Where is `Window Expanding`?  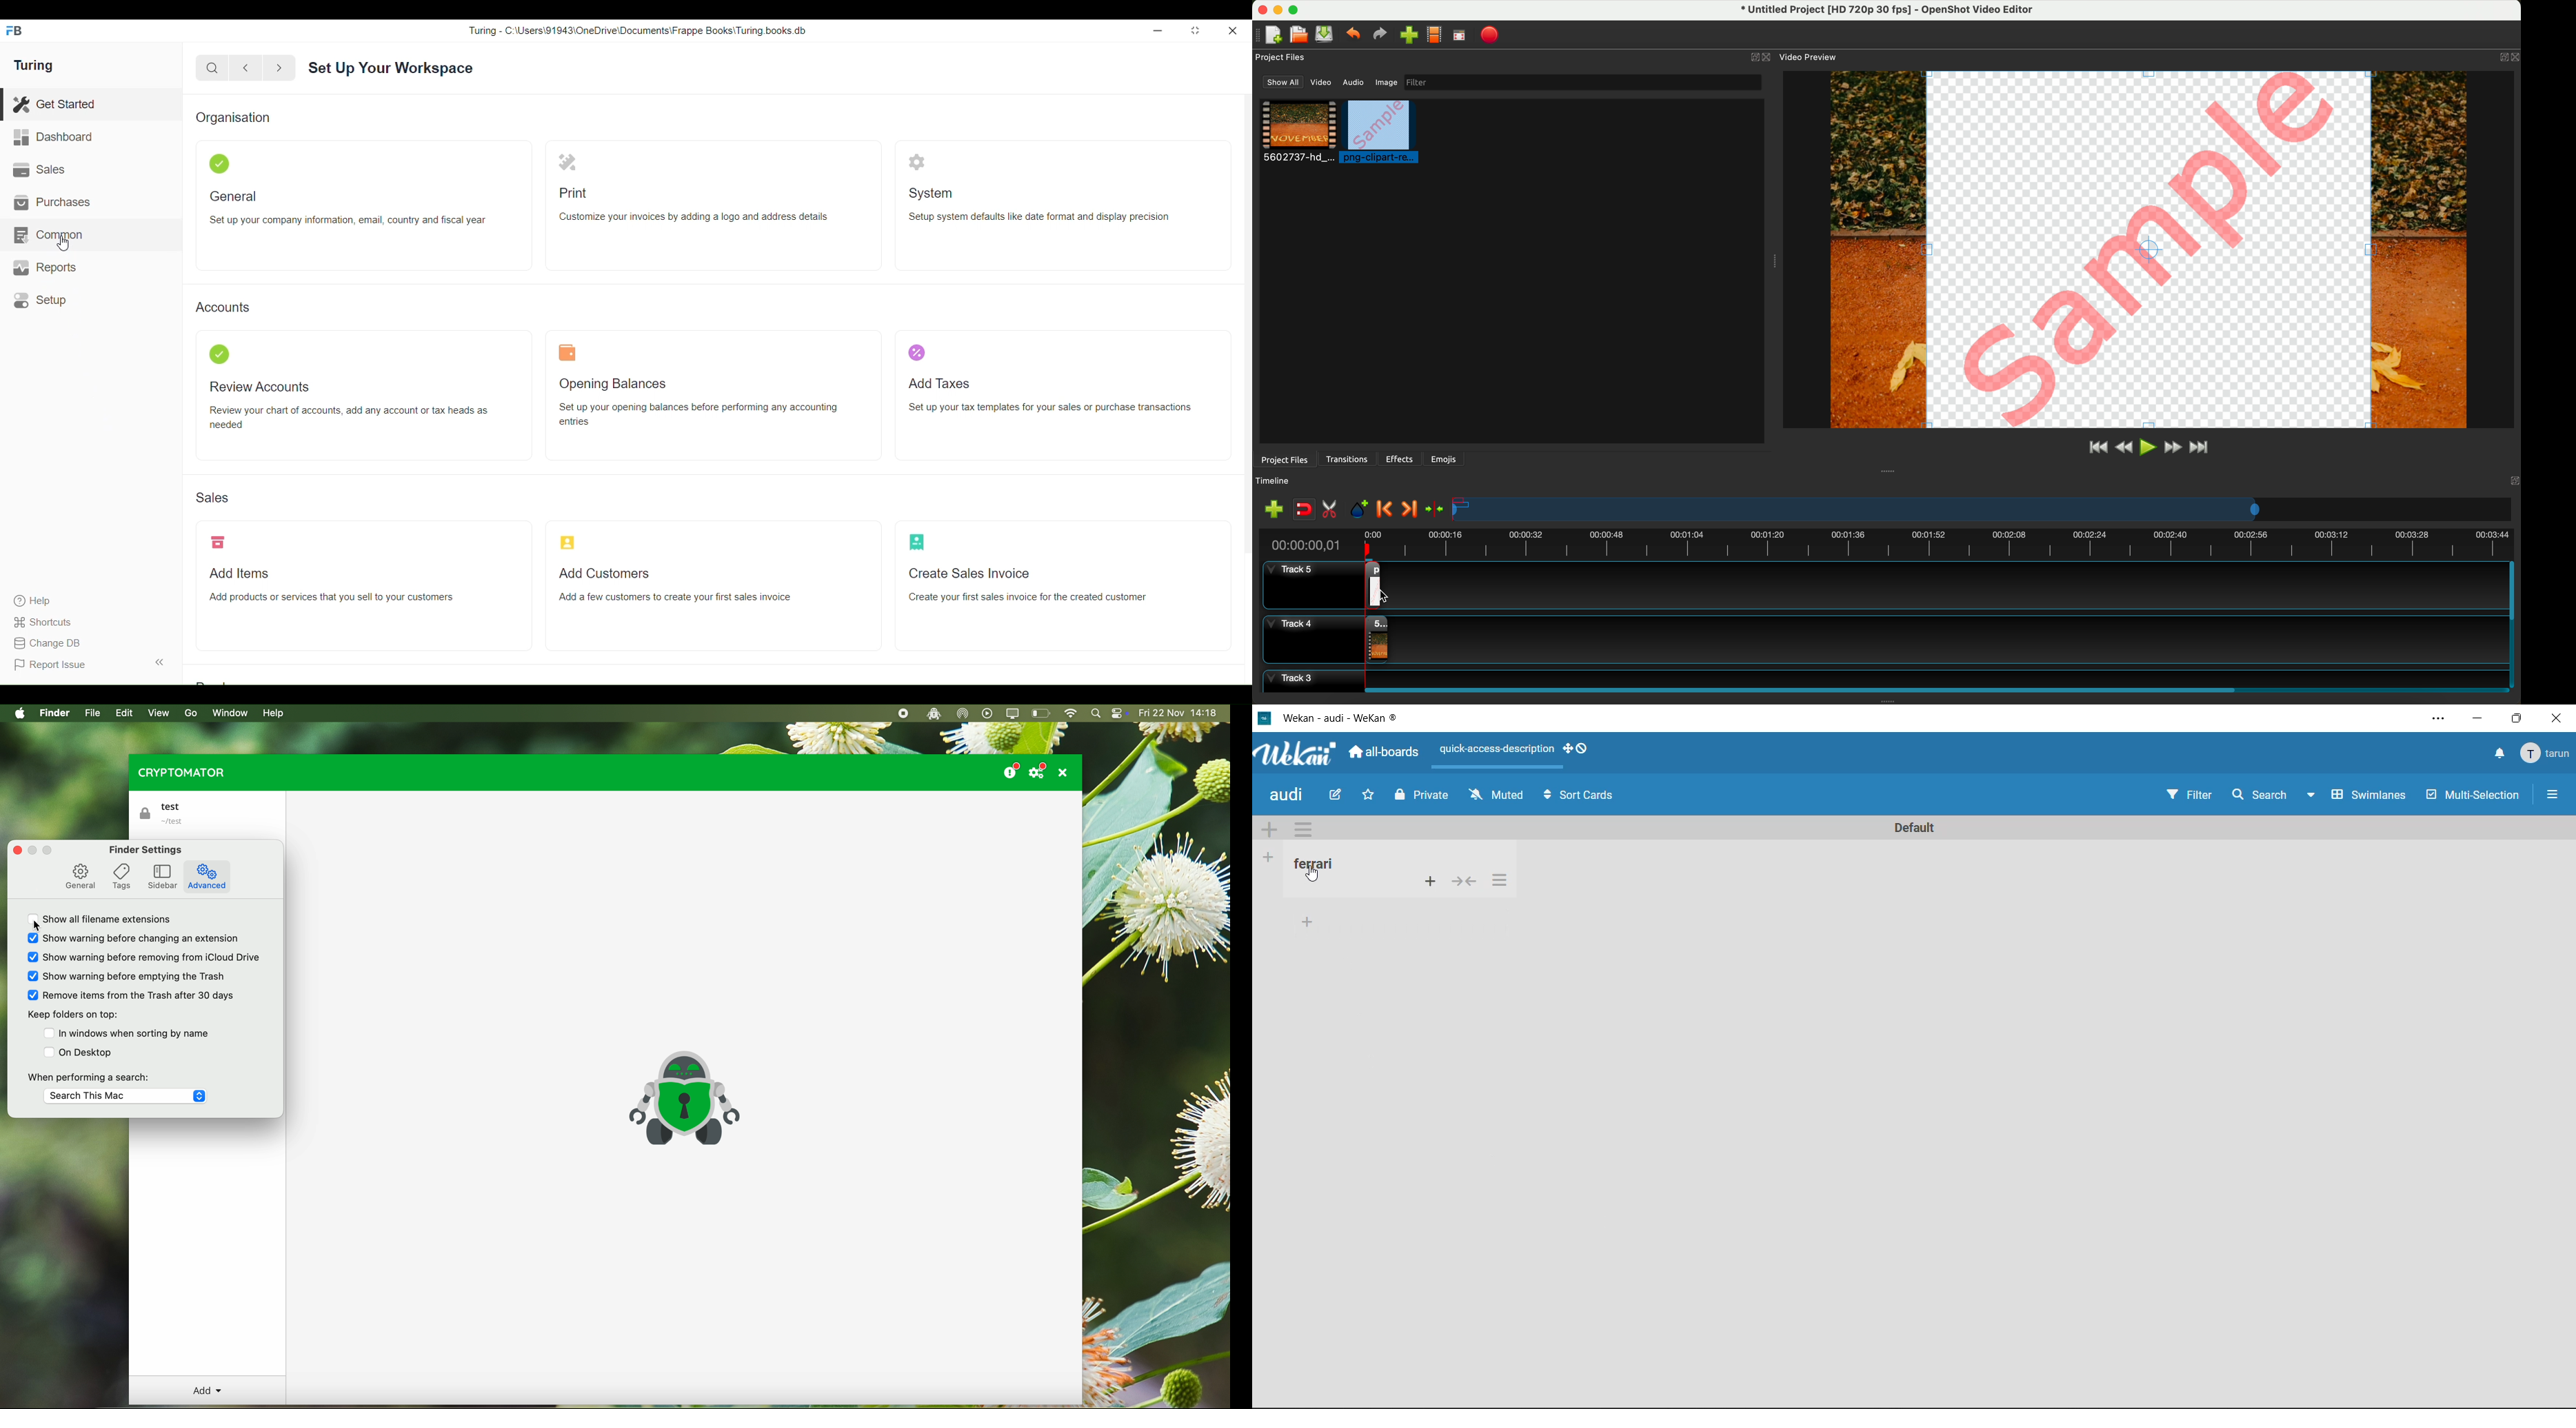 Window Expanding is located at coordinates (1889, 700).